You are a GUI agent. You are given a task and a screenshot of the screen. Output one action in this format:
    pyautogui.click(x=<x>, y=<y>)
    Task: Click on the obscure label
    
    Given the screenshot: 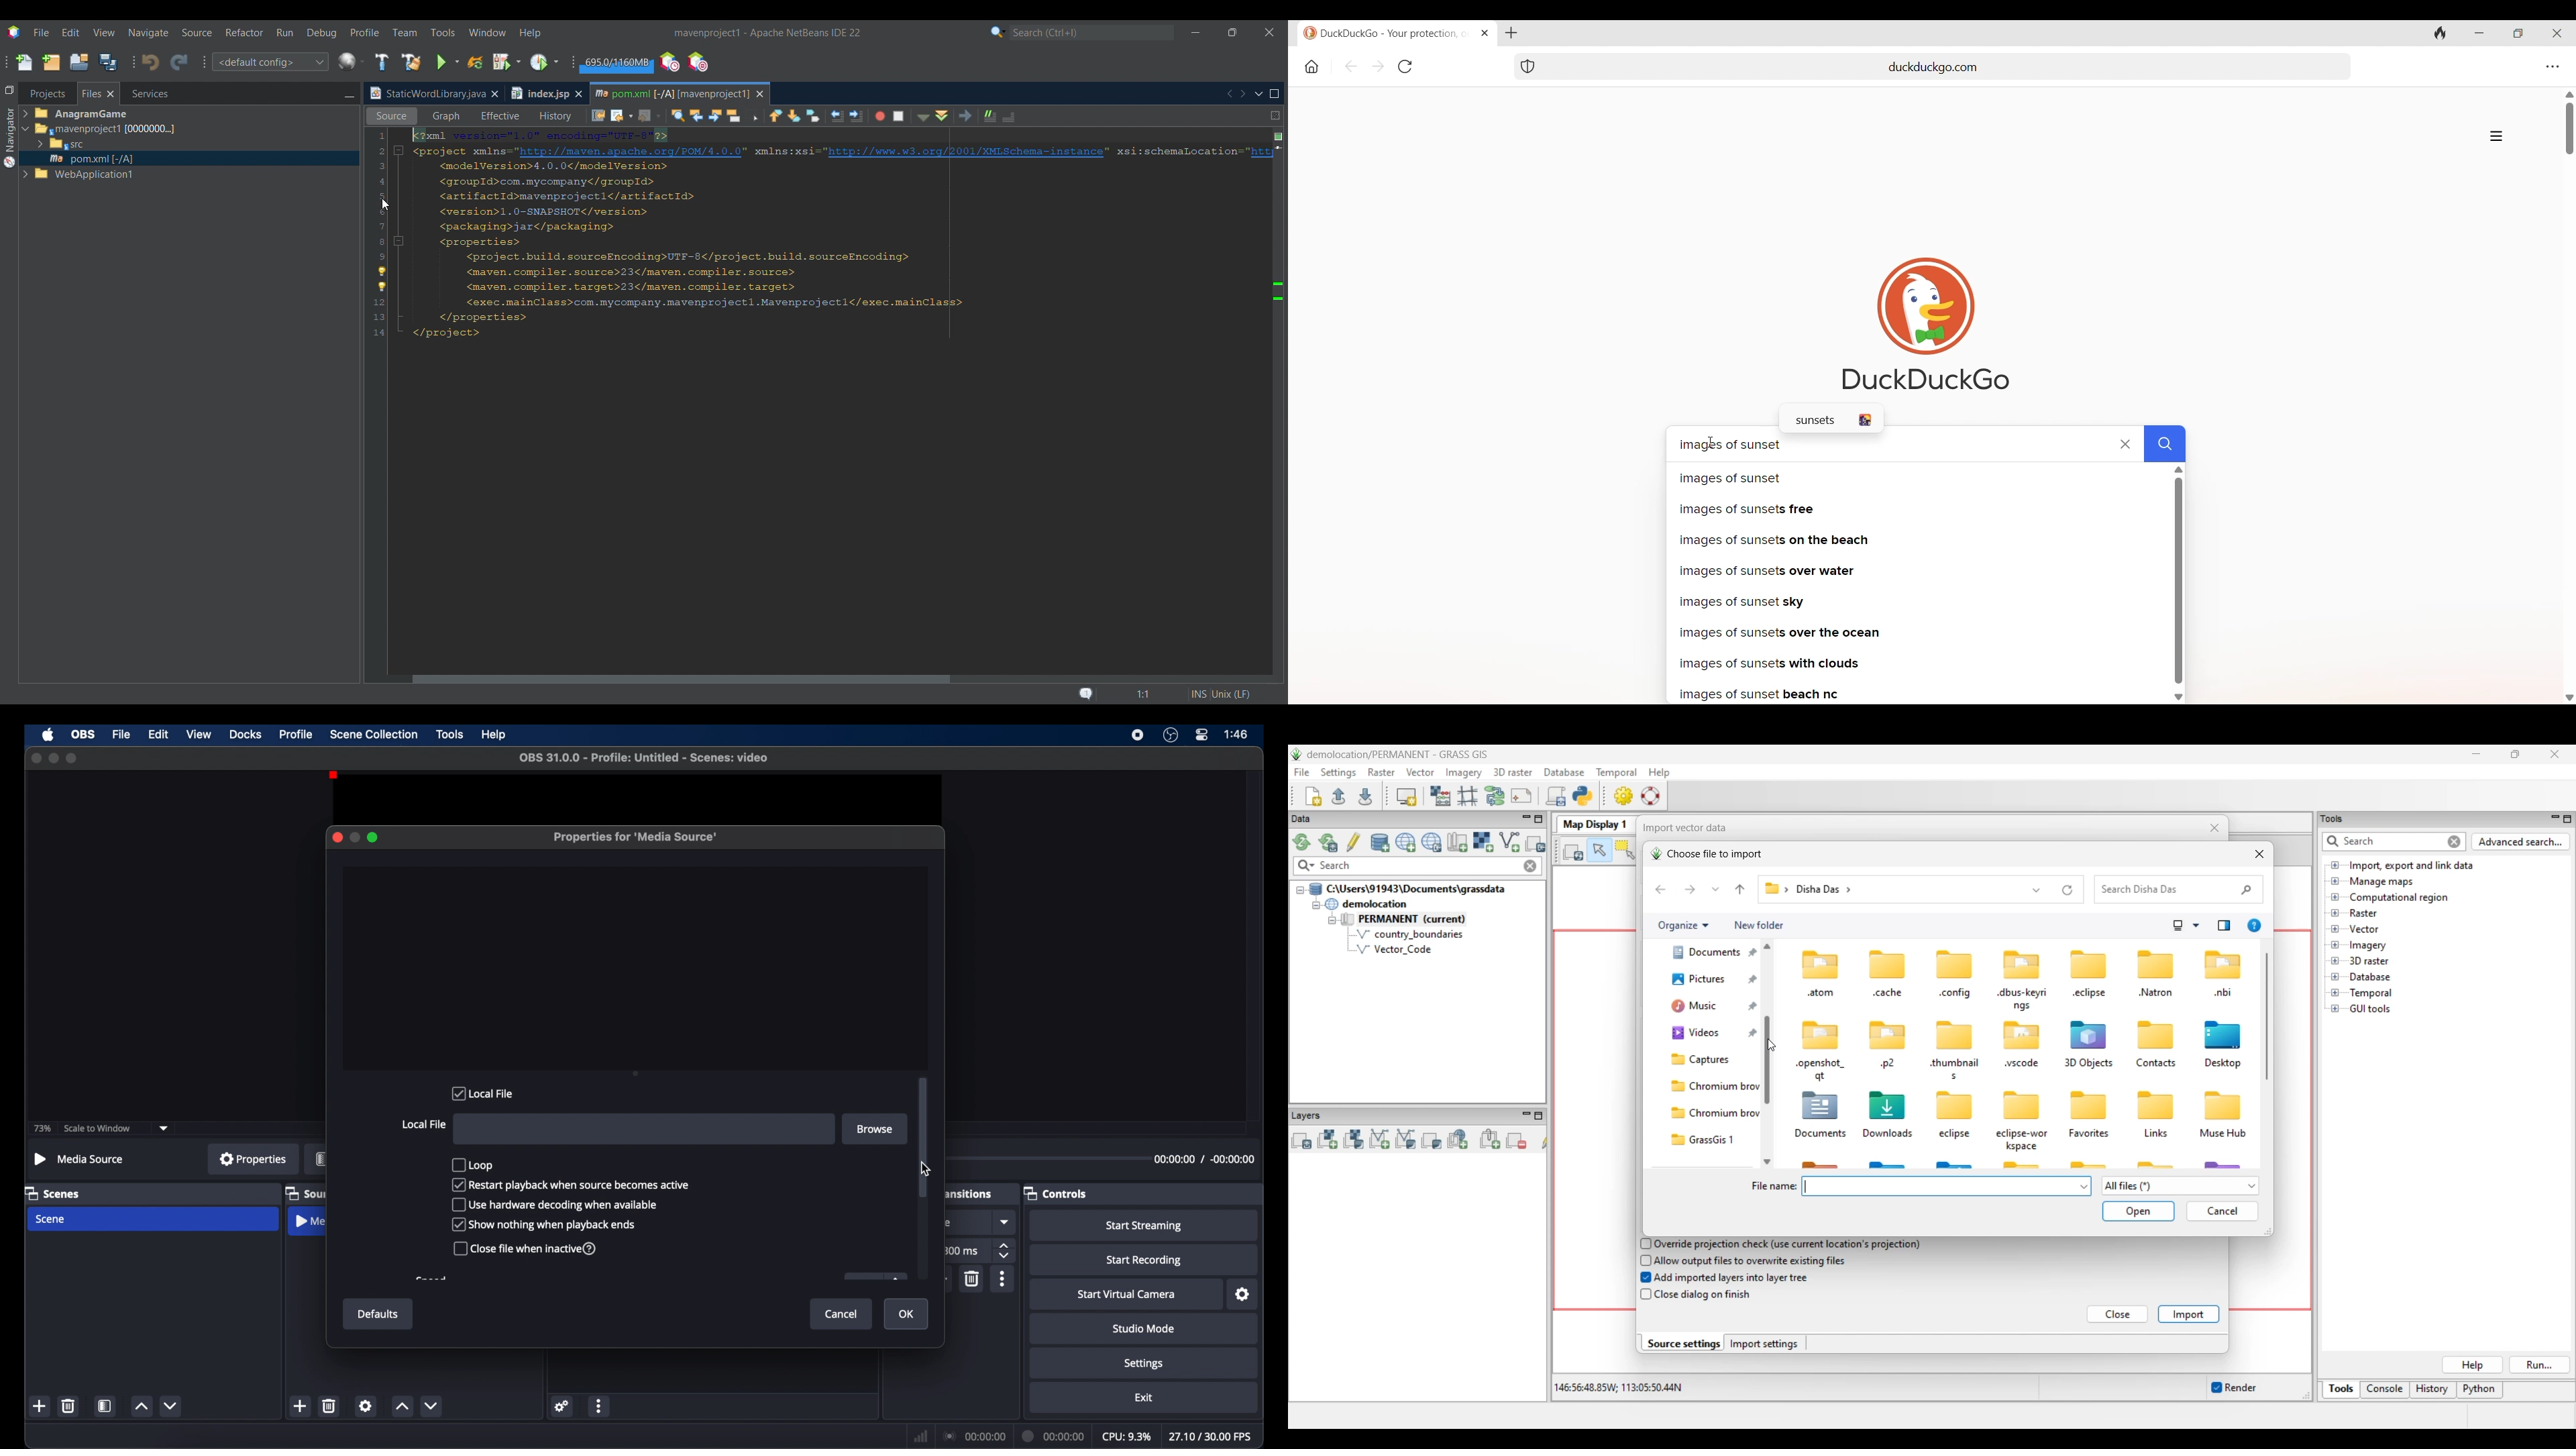 What is the action you would take?
    pyautogui.click(x=310, y=1221)
    